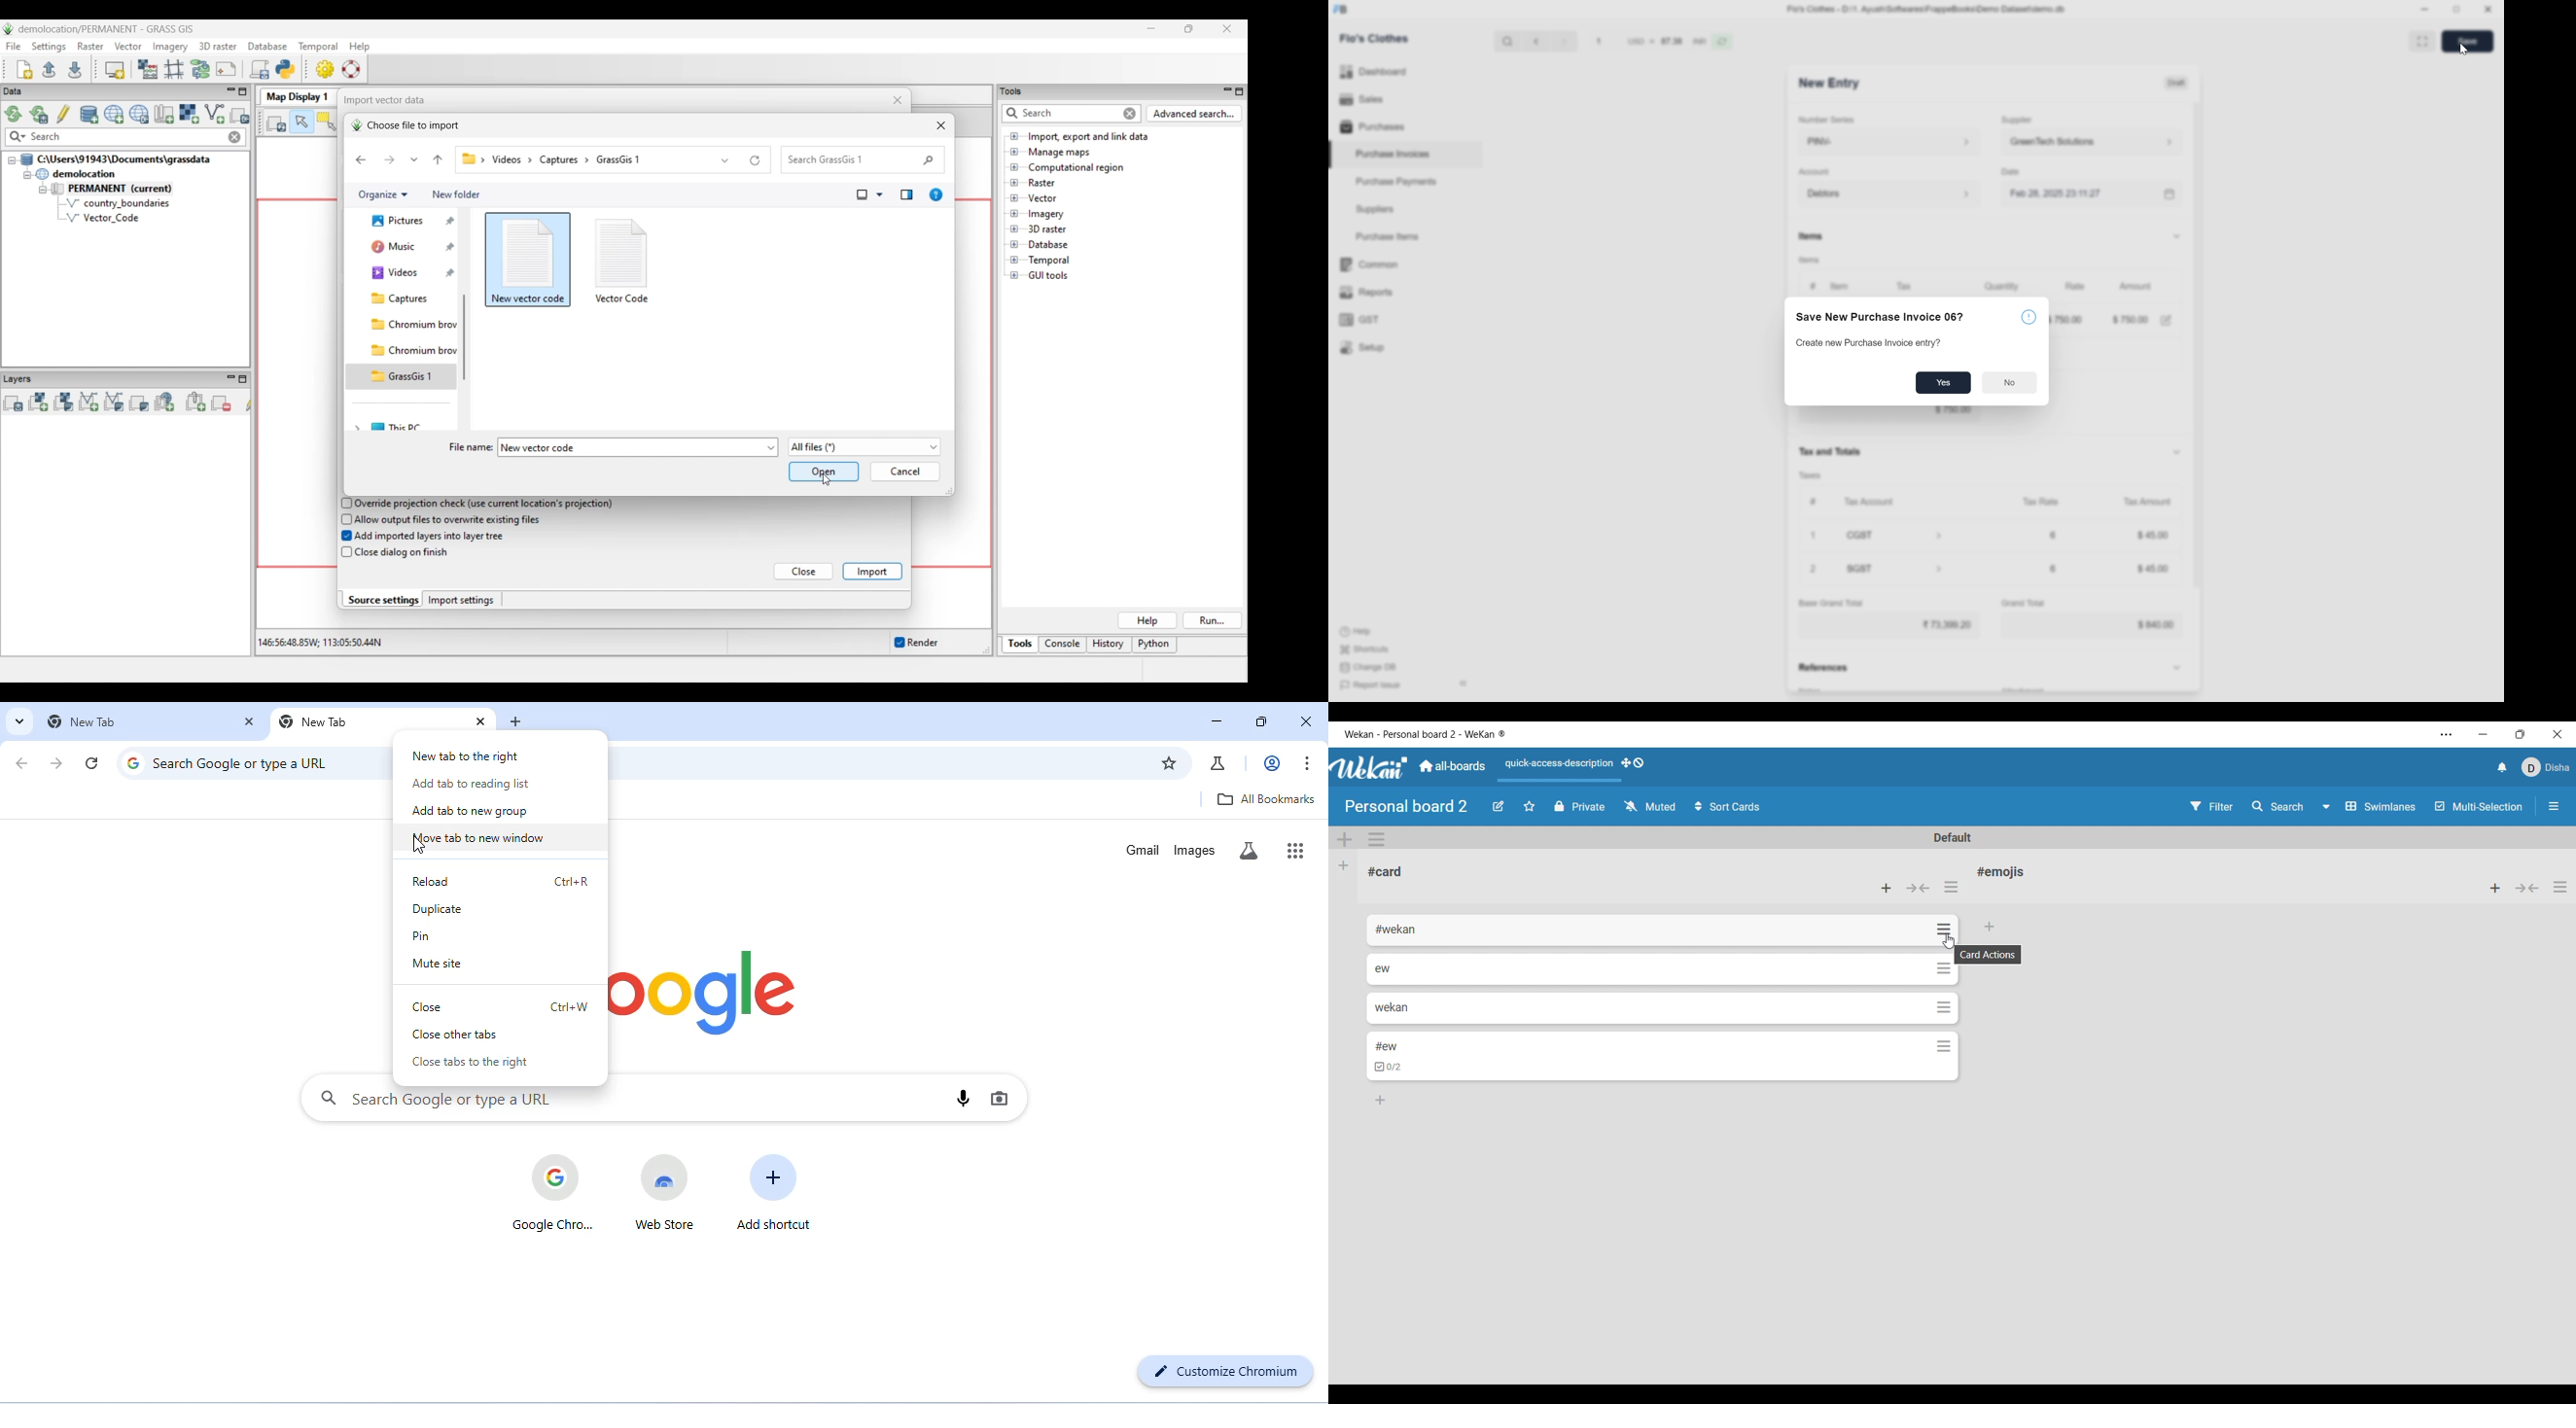  I want to click on Create new Purchase Invoice entry?, so click(1869, 344).